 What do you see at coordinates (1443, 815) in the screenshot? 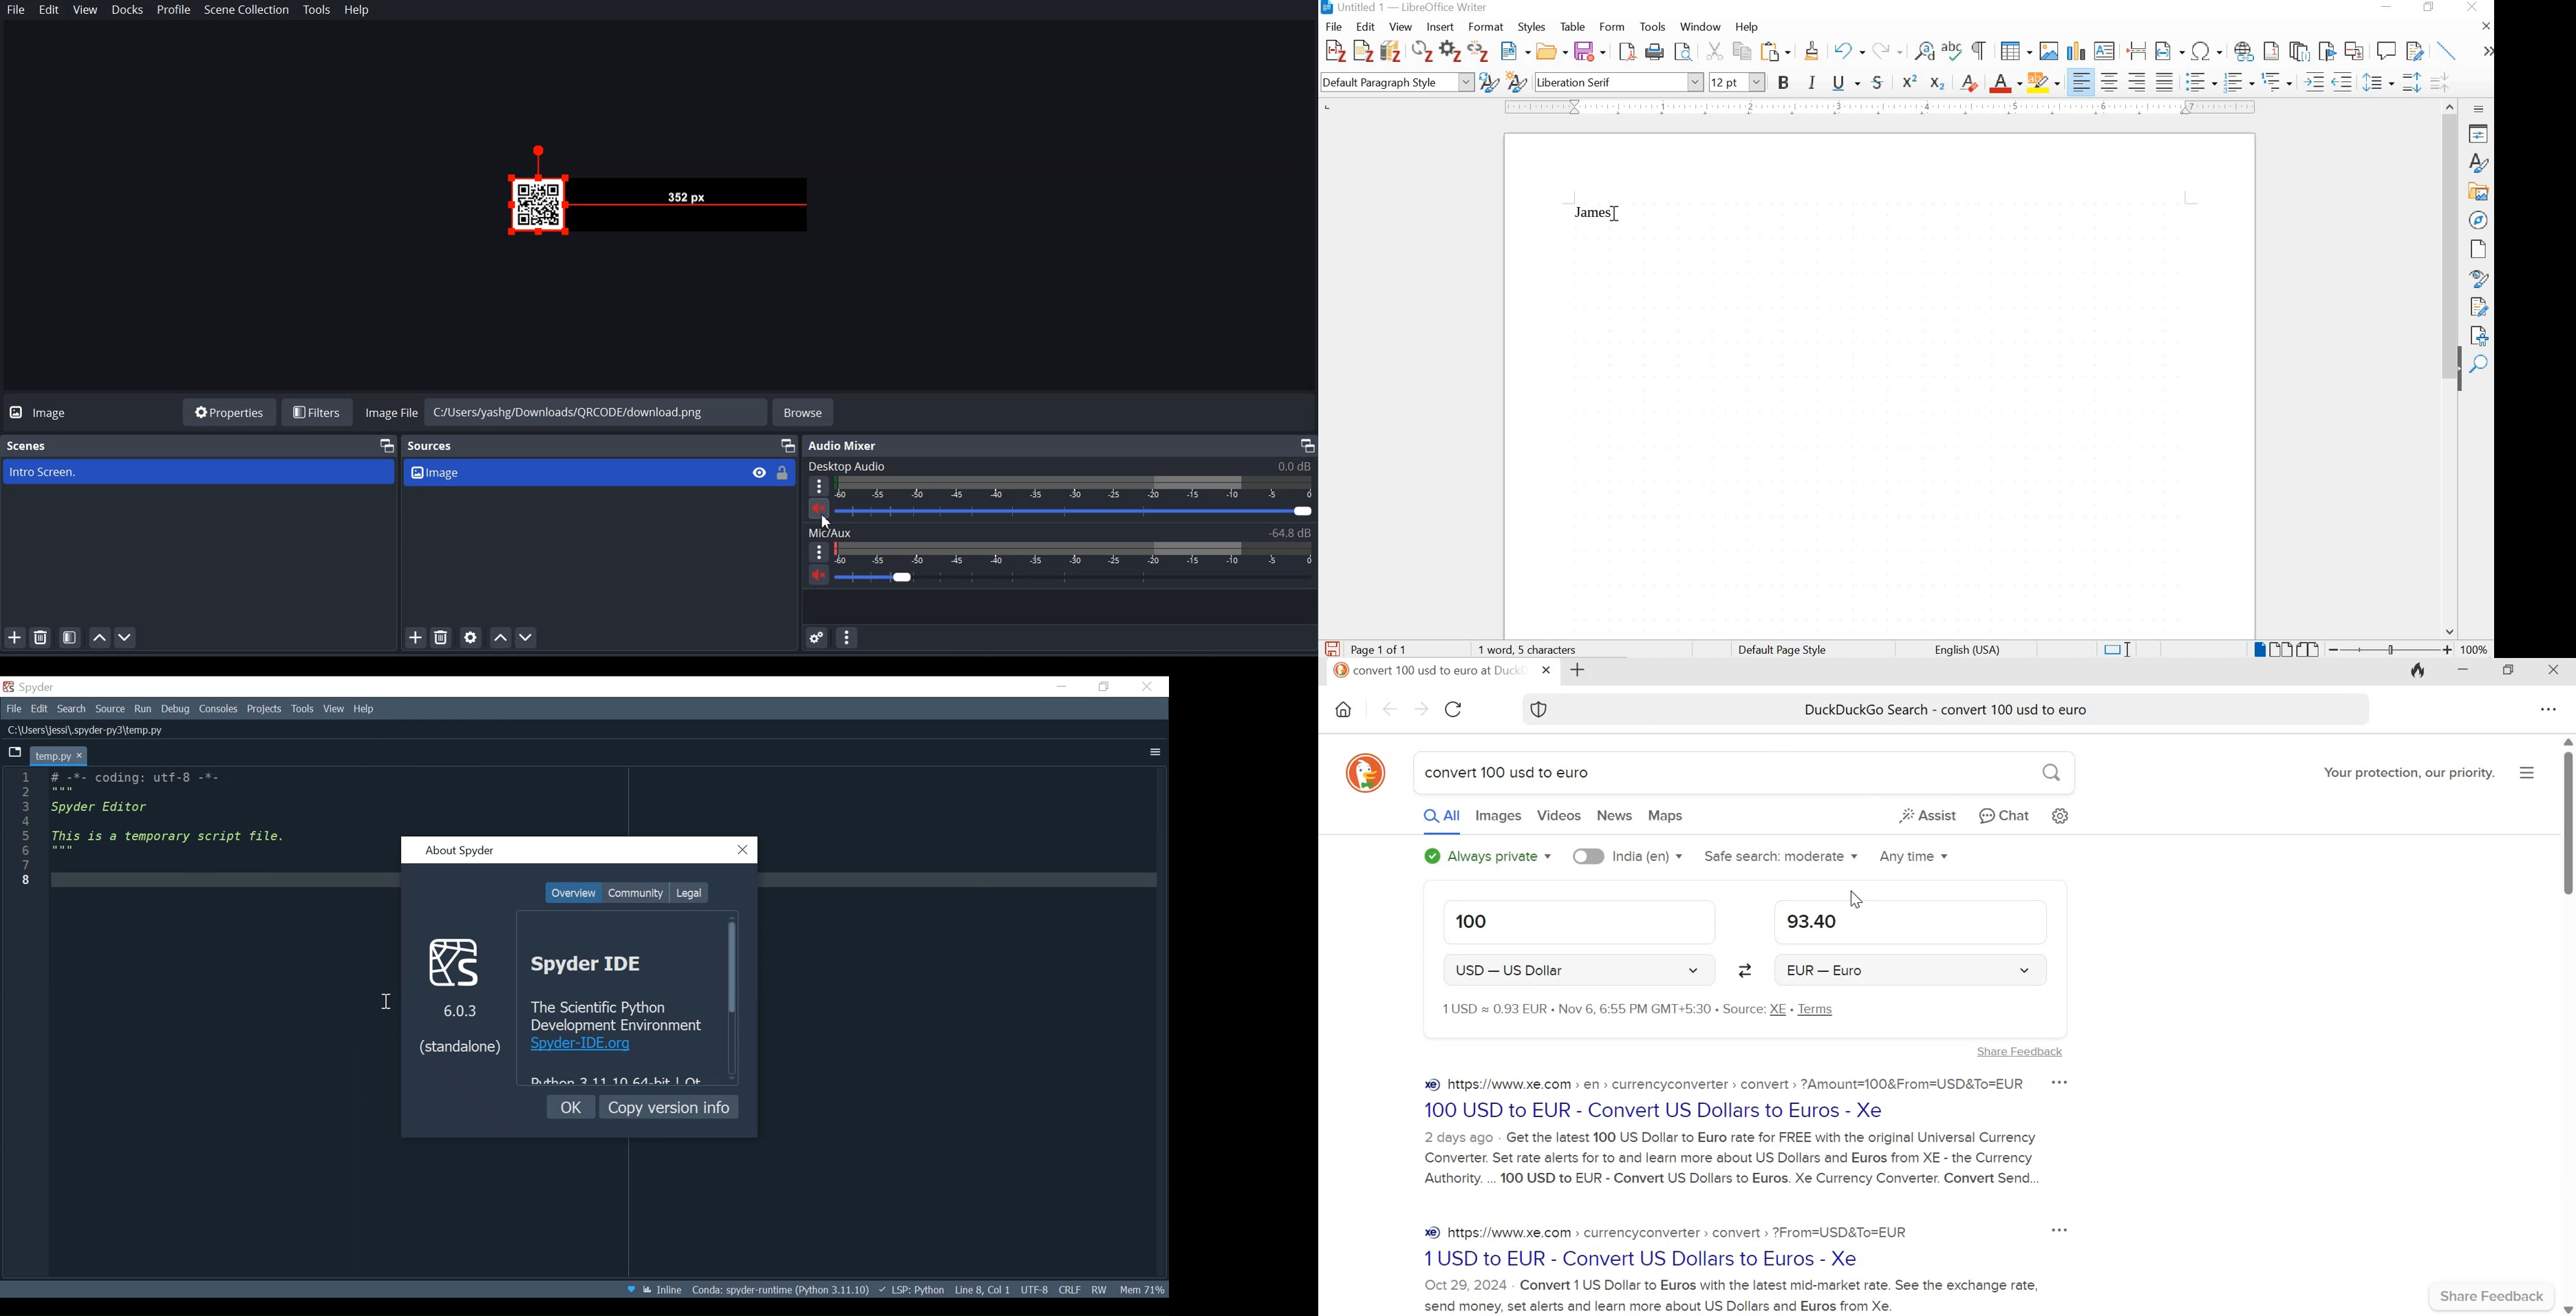
I see `All` at bounding box center [1443, 815].